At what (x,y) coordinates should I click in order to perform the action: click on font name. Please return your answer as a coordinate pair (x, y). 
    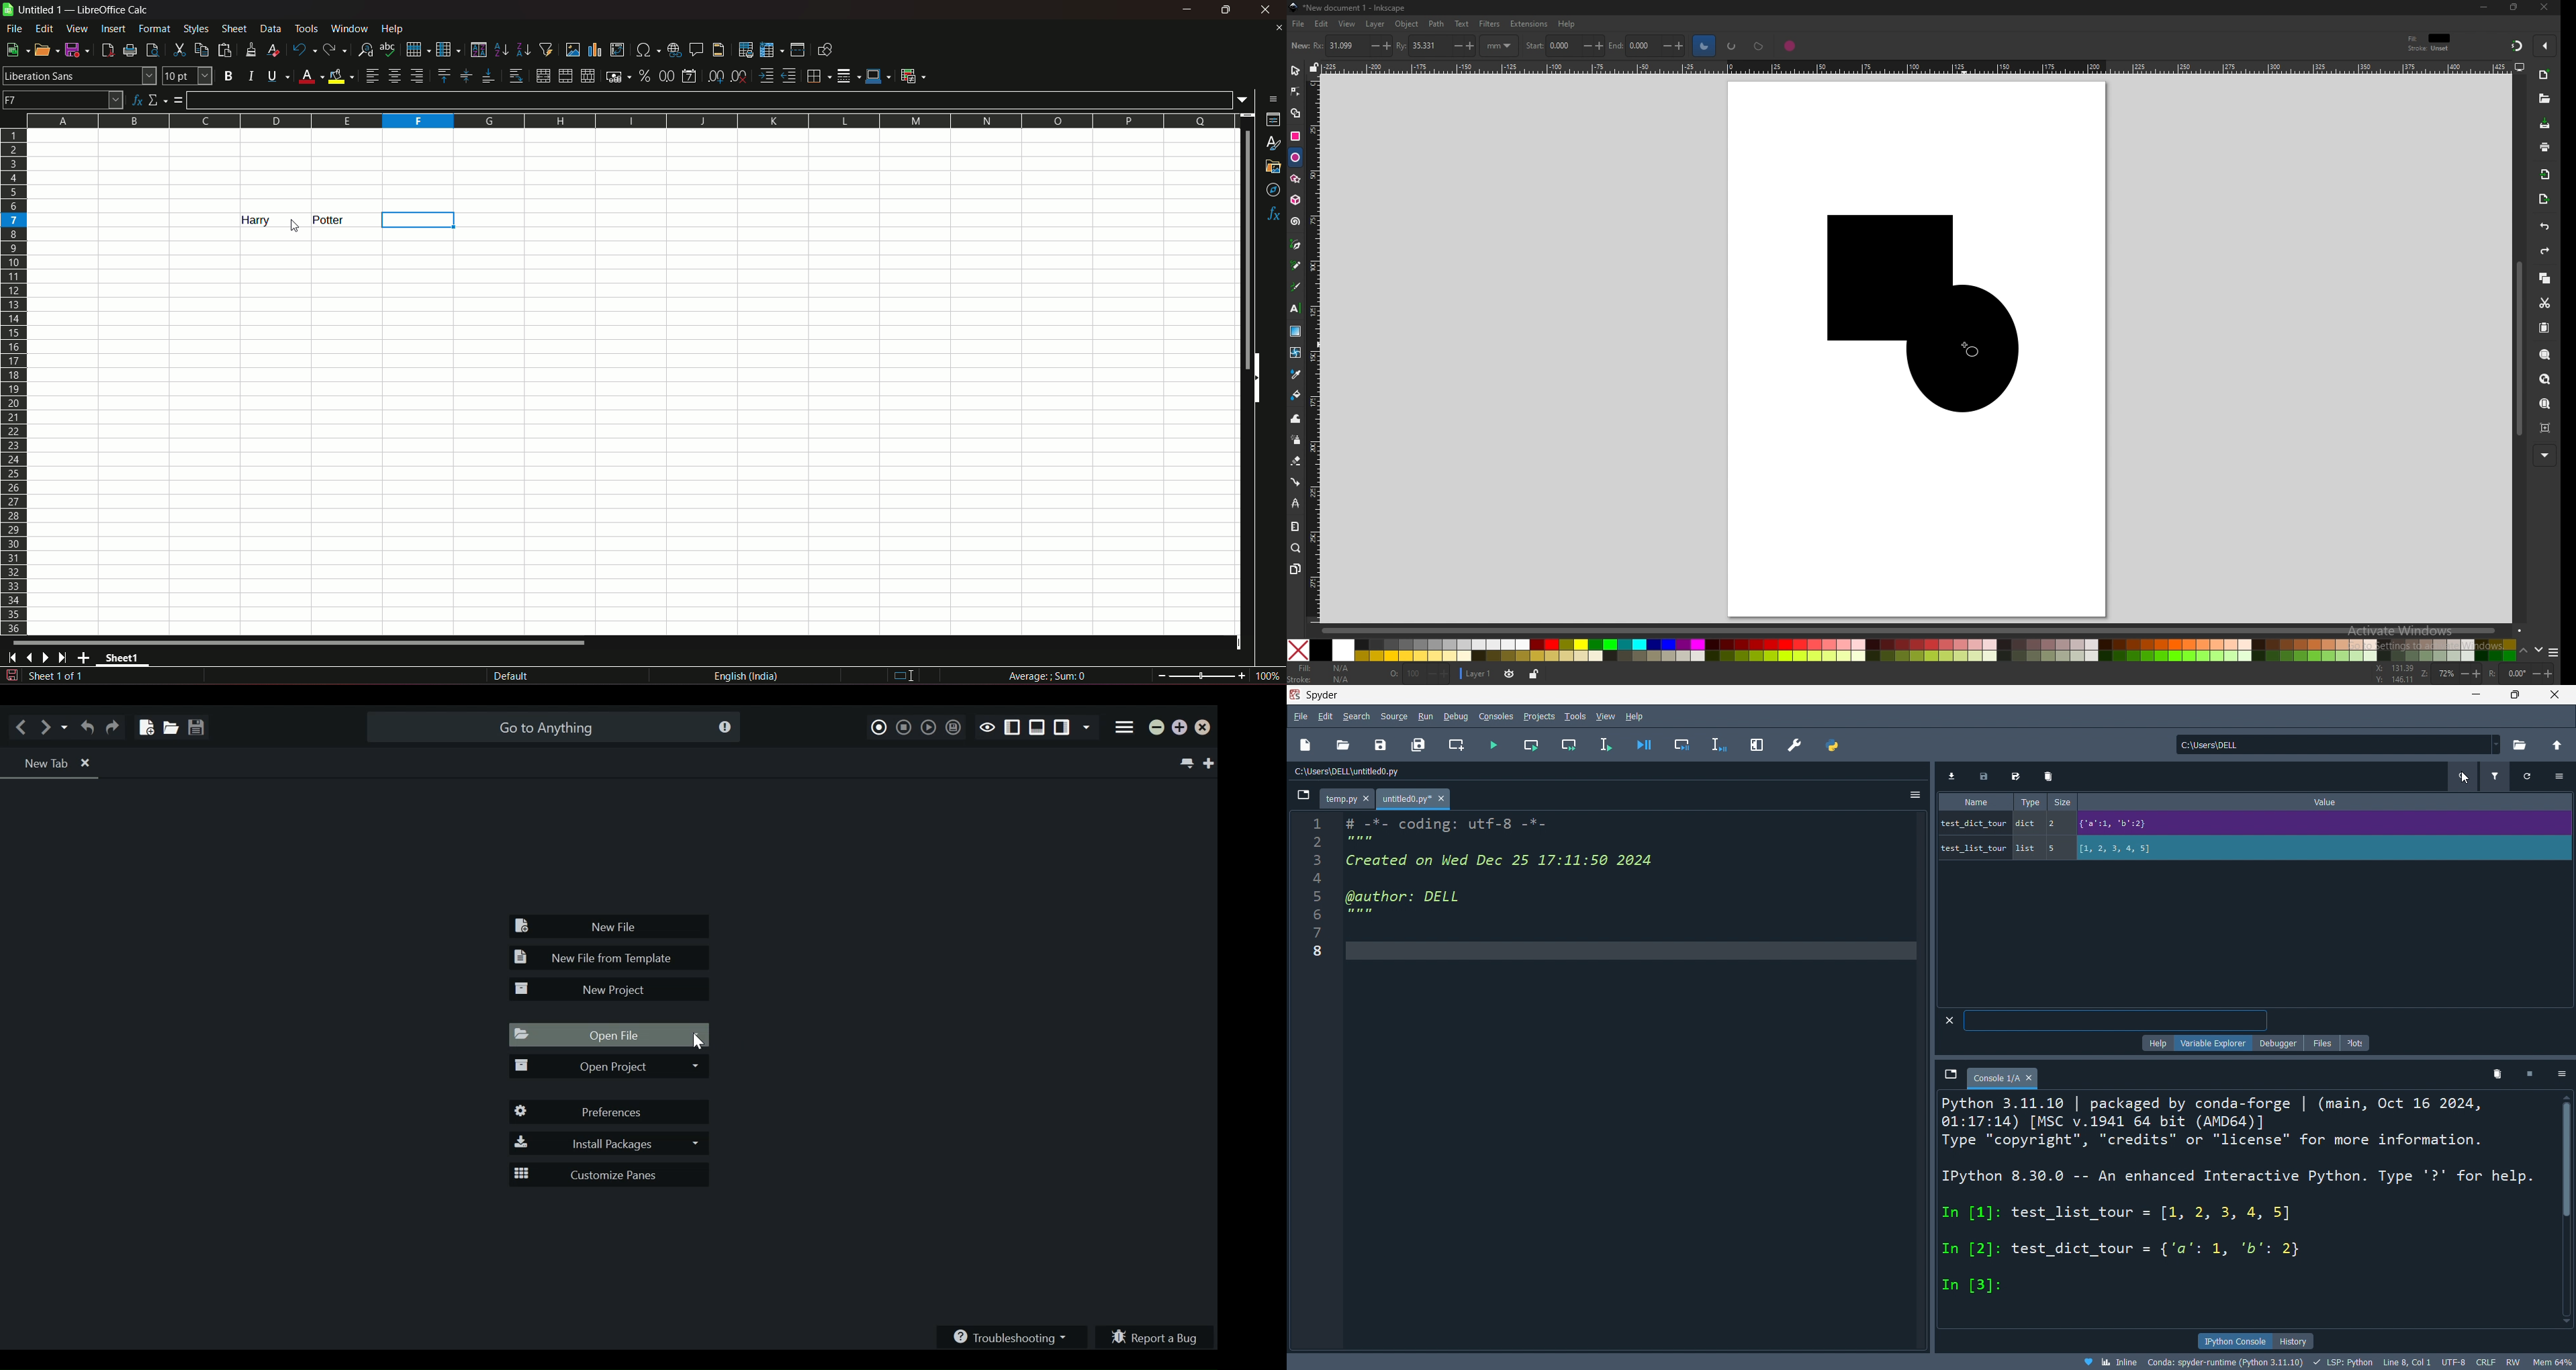
    Looking at the image, I should click on (79, 75).